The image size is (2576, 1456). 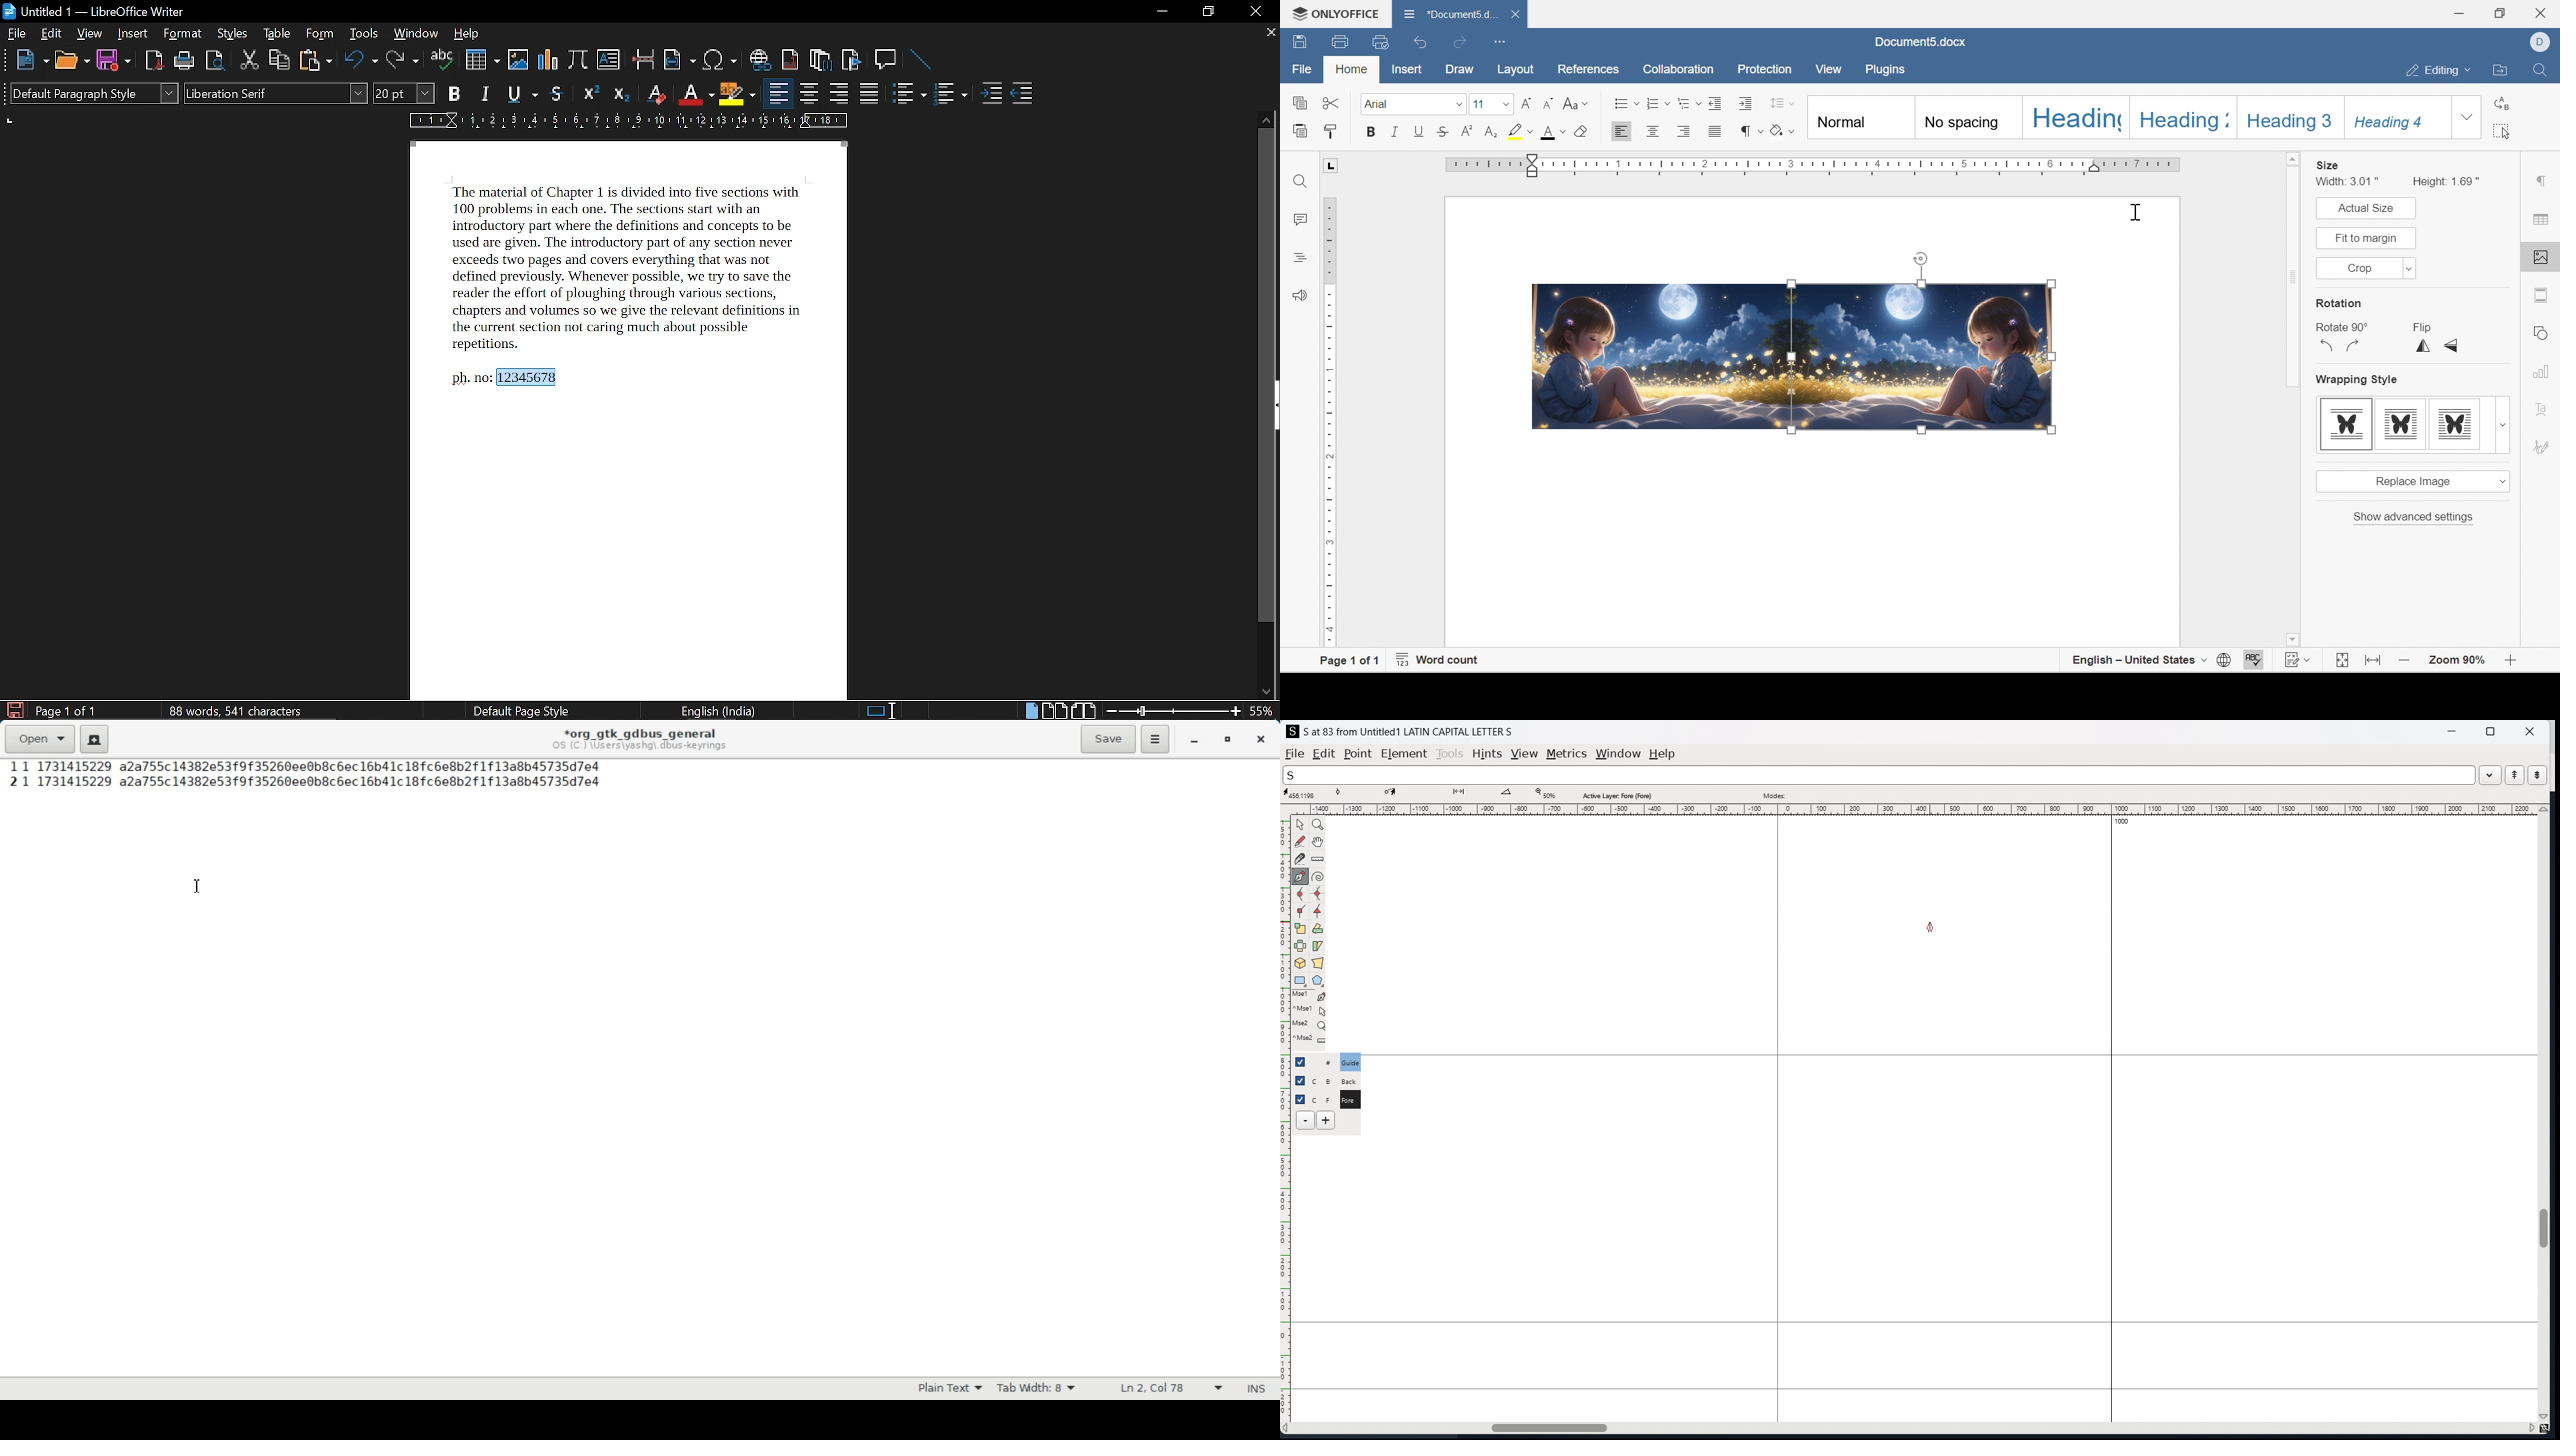 I want to click on subscript, so click(x=619, y=94).